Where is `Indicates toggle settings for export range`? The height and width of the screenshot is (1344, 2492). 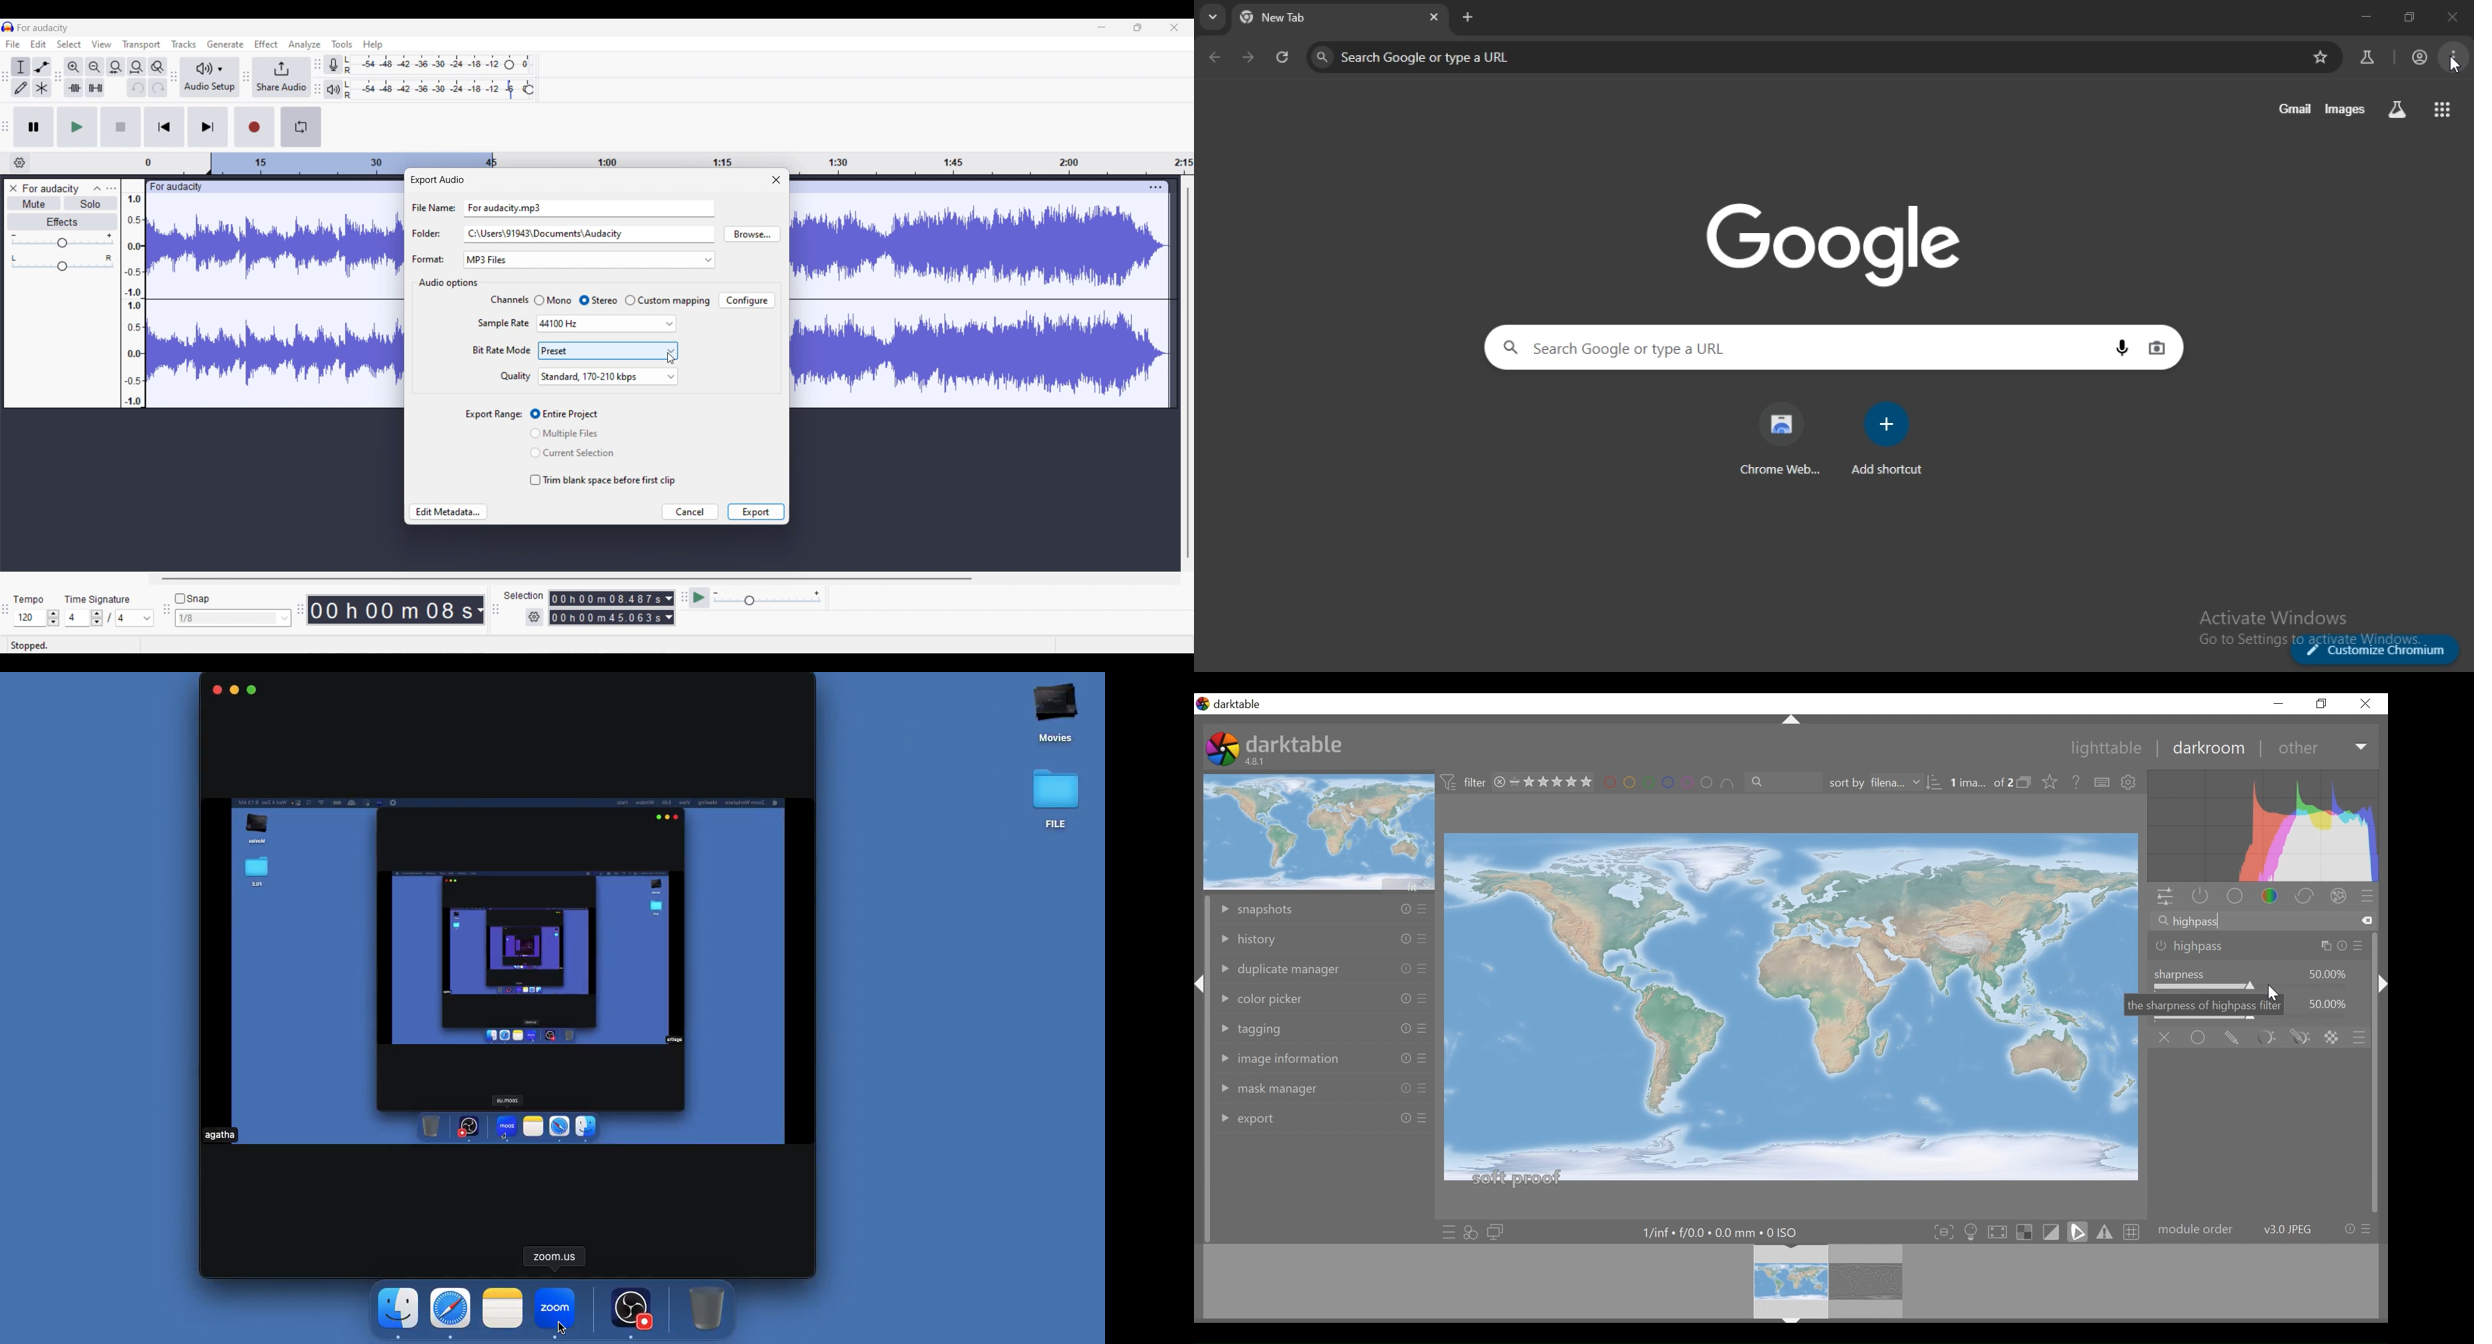 Indicates toggle settings for export range is located at coordinates (495, 415).